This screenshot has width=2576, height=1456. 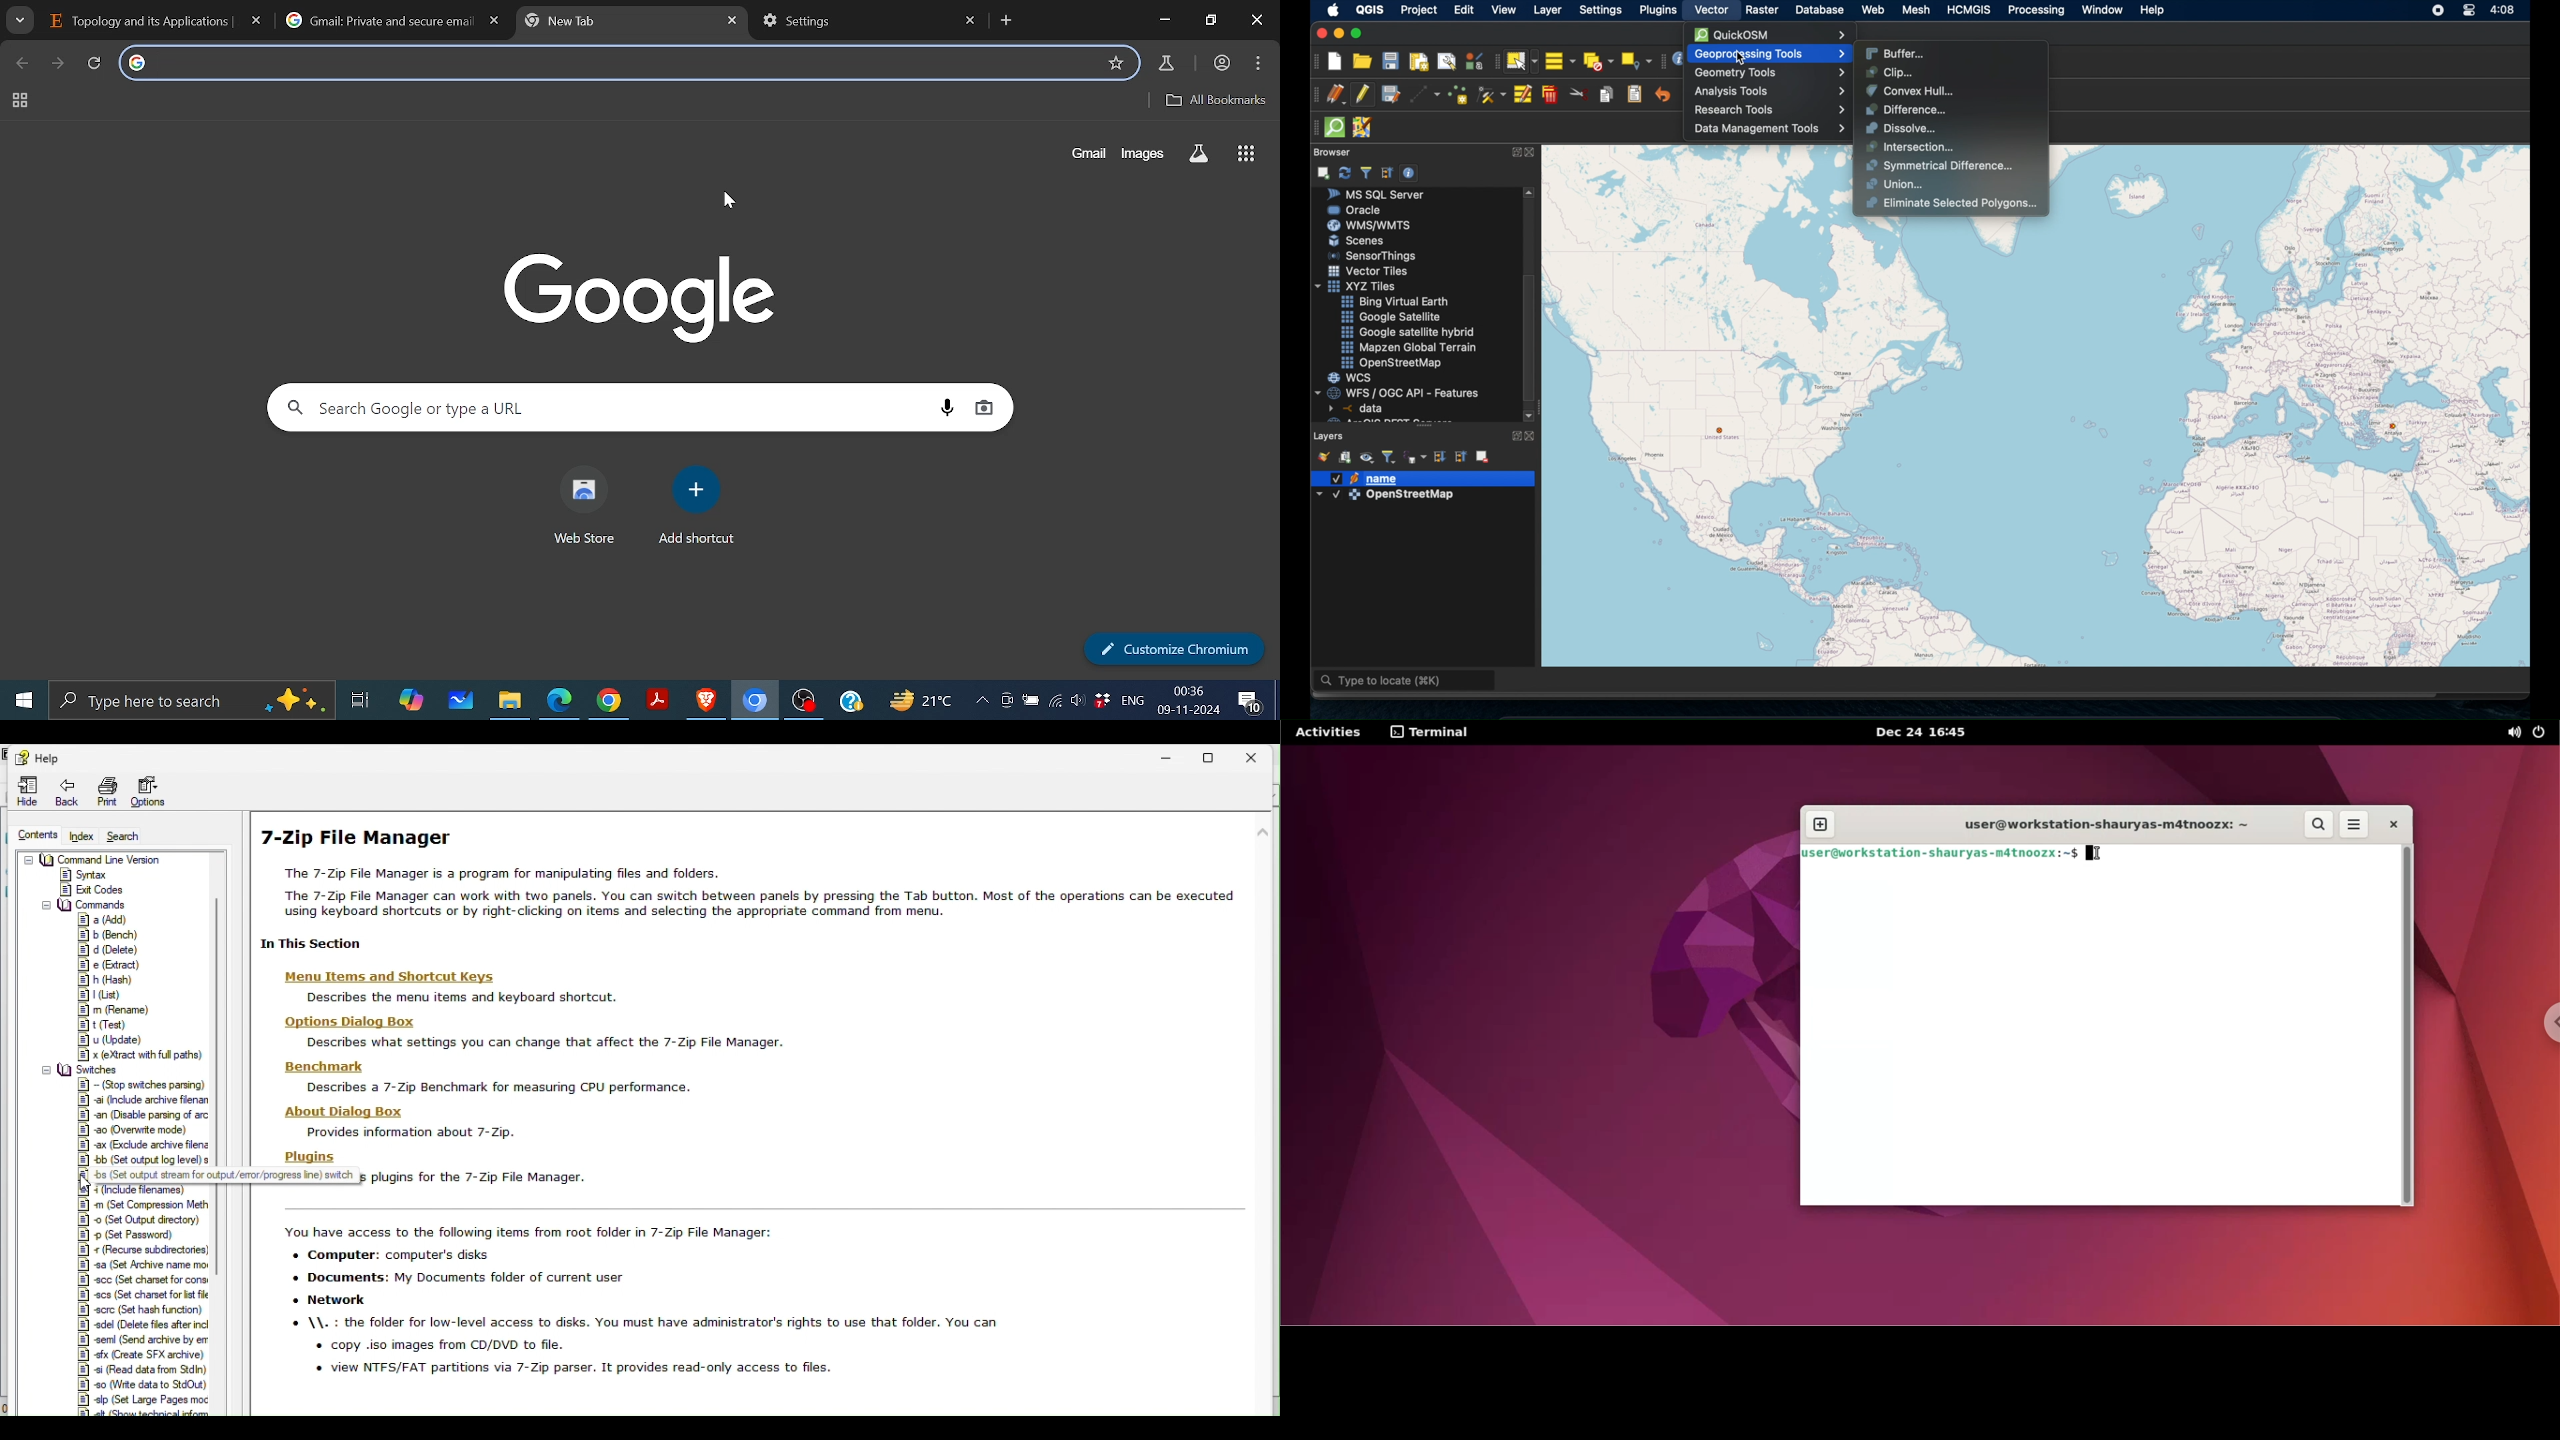 I want to click on brave, so click(x=706, y=700).